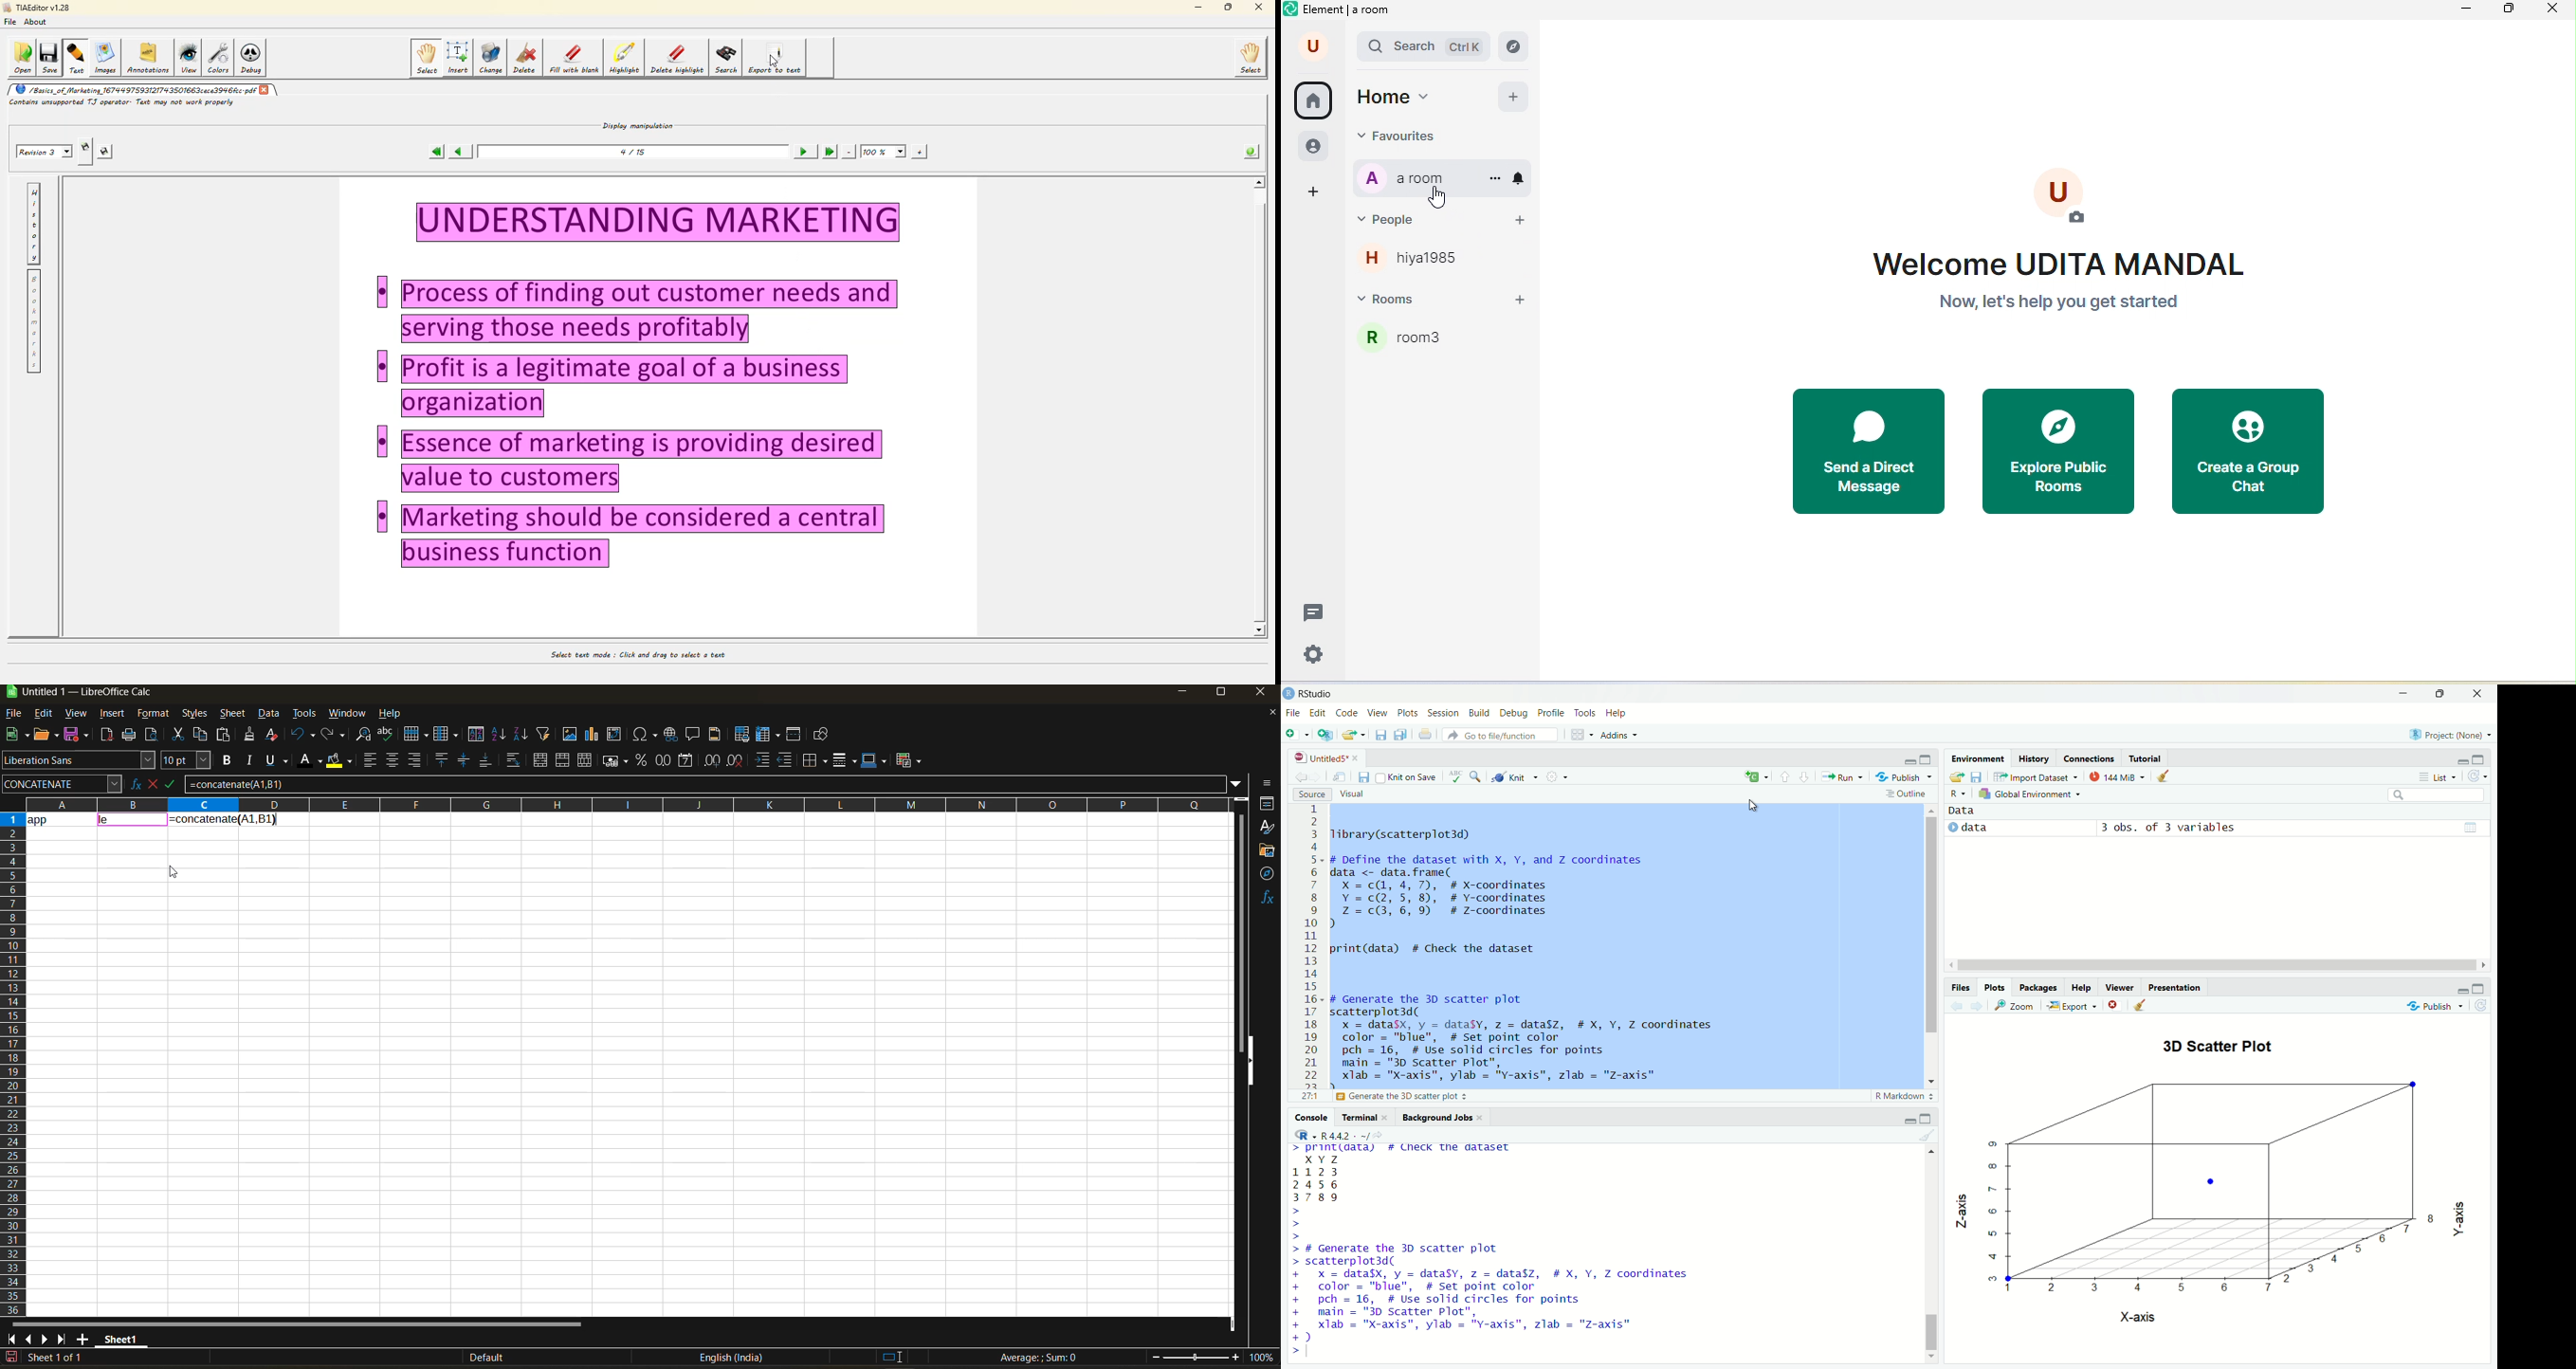 This screenshot has width=2576, height=1372. I want to click on clear objects from the workspace, so click(2164, 777).